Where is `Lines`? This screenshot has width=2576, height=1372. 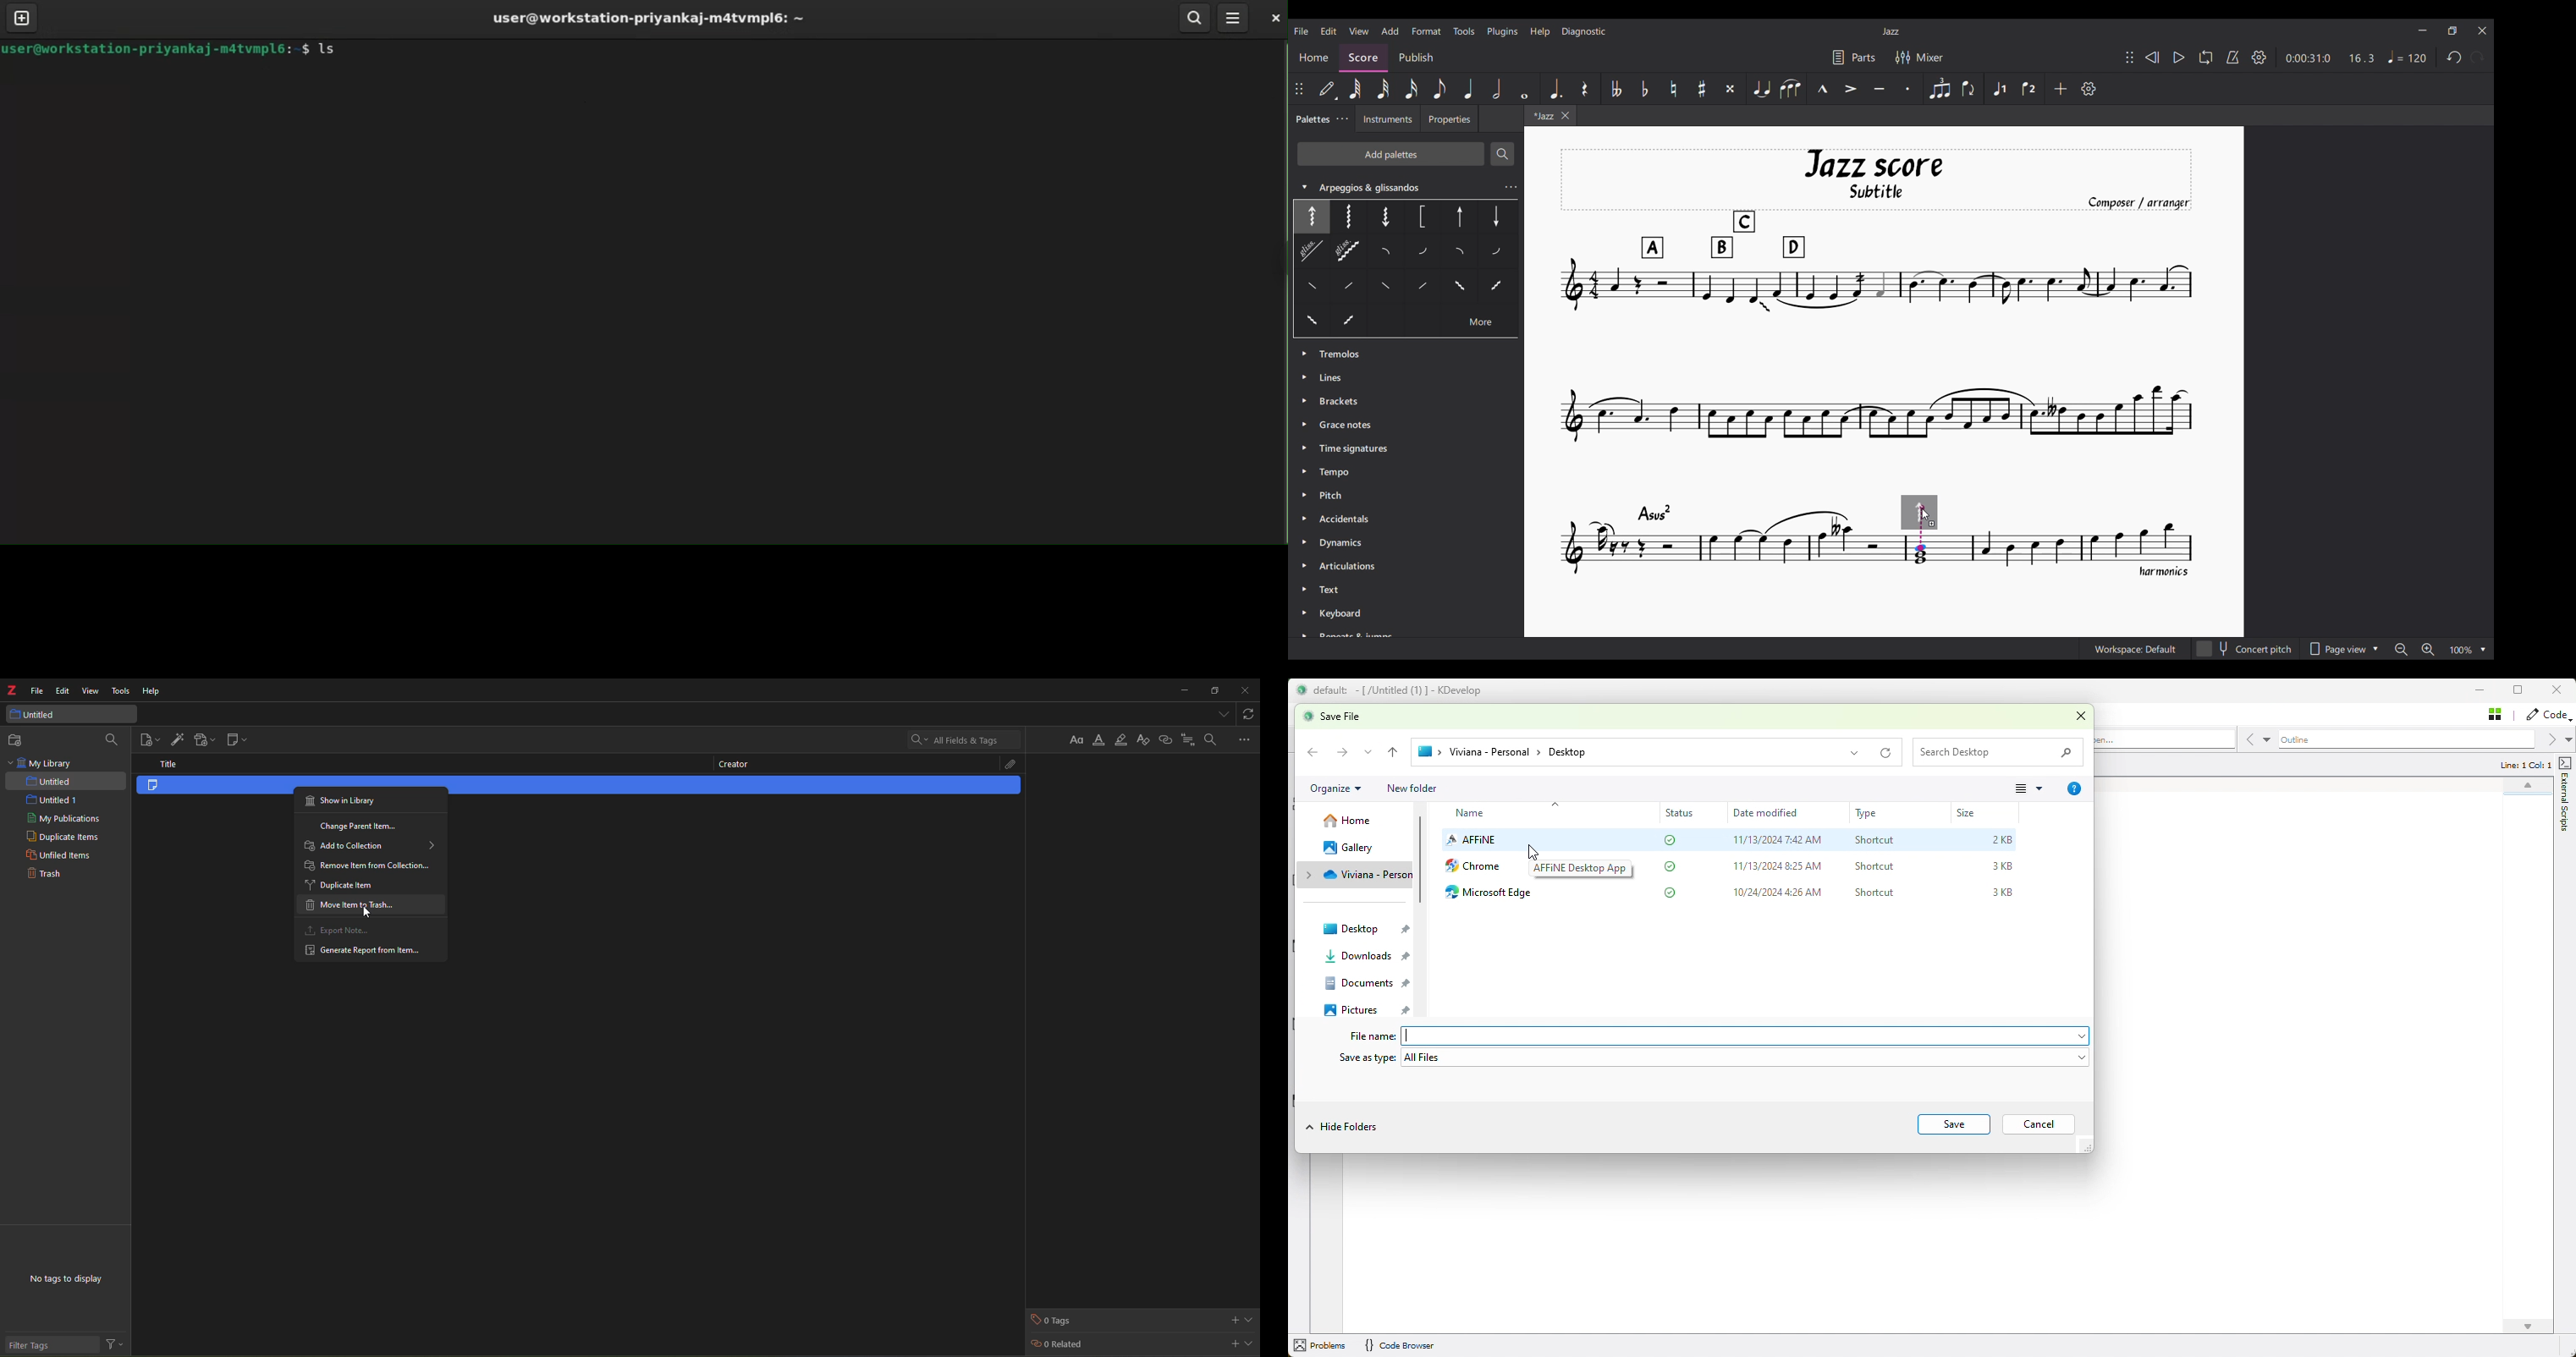 Lines is located at coordinates (1336, 376).